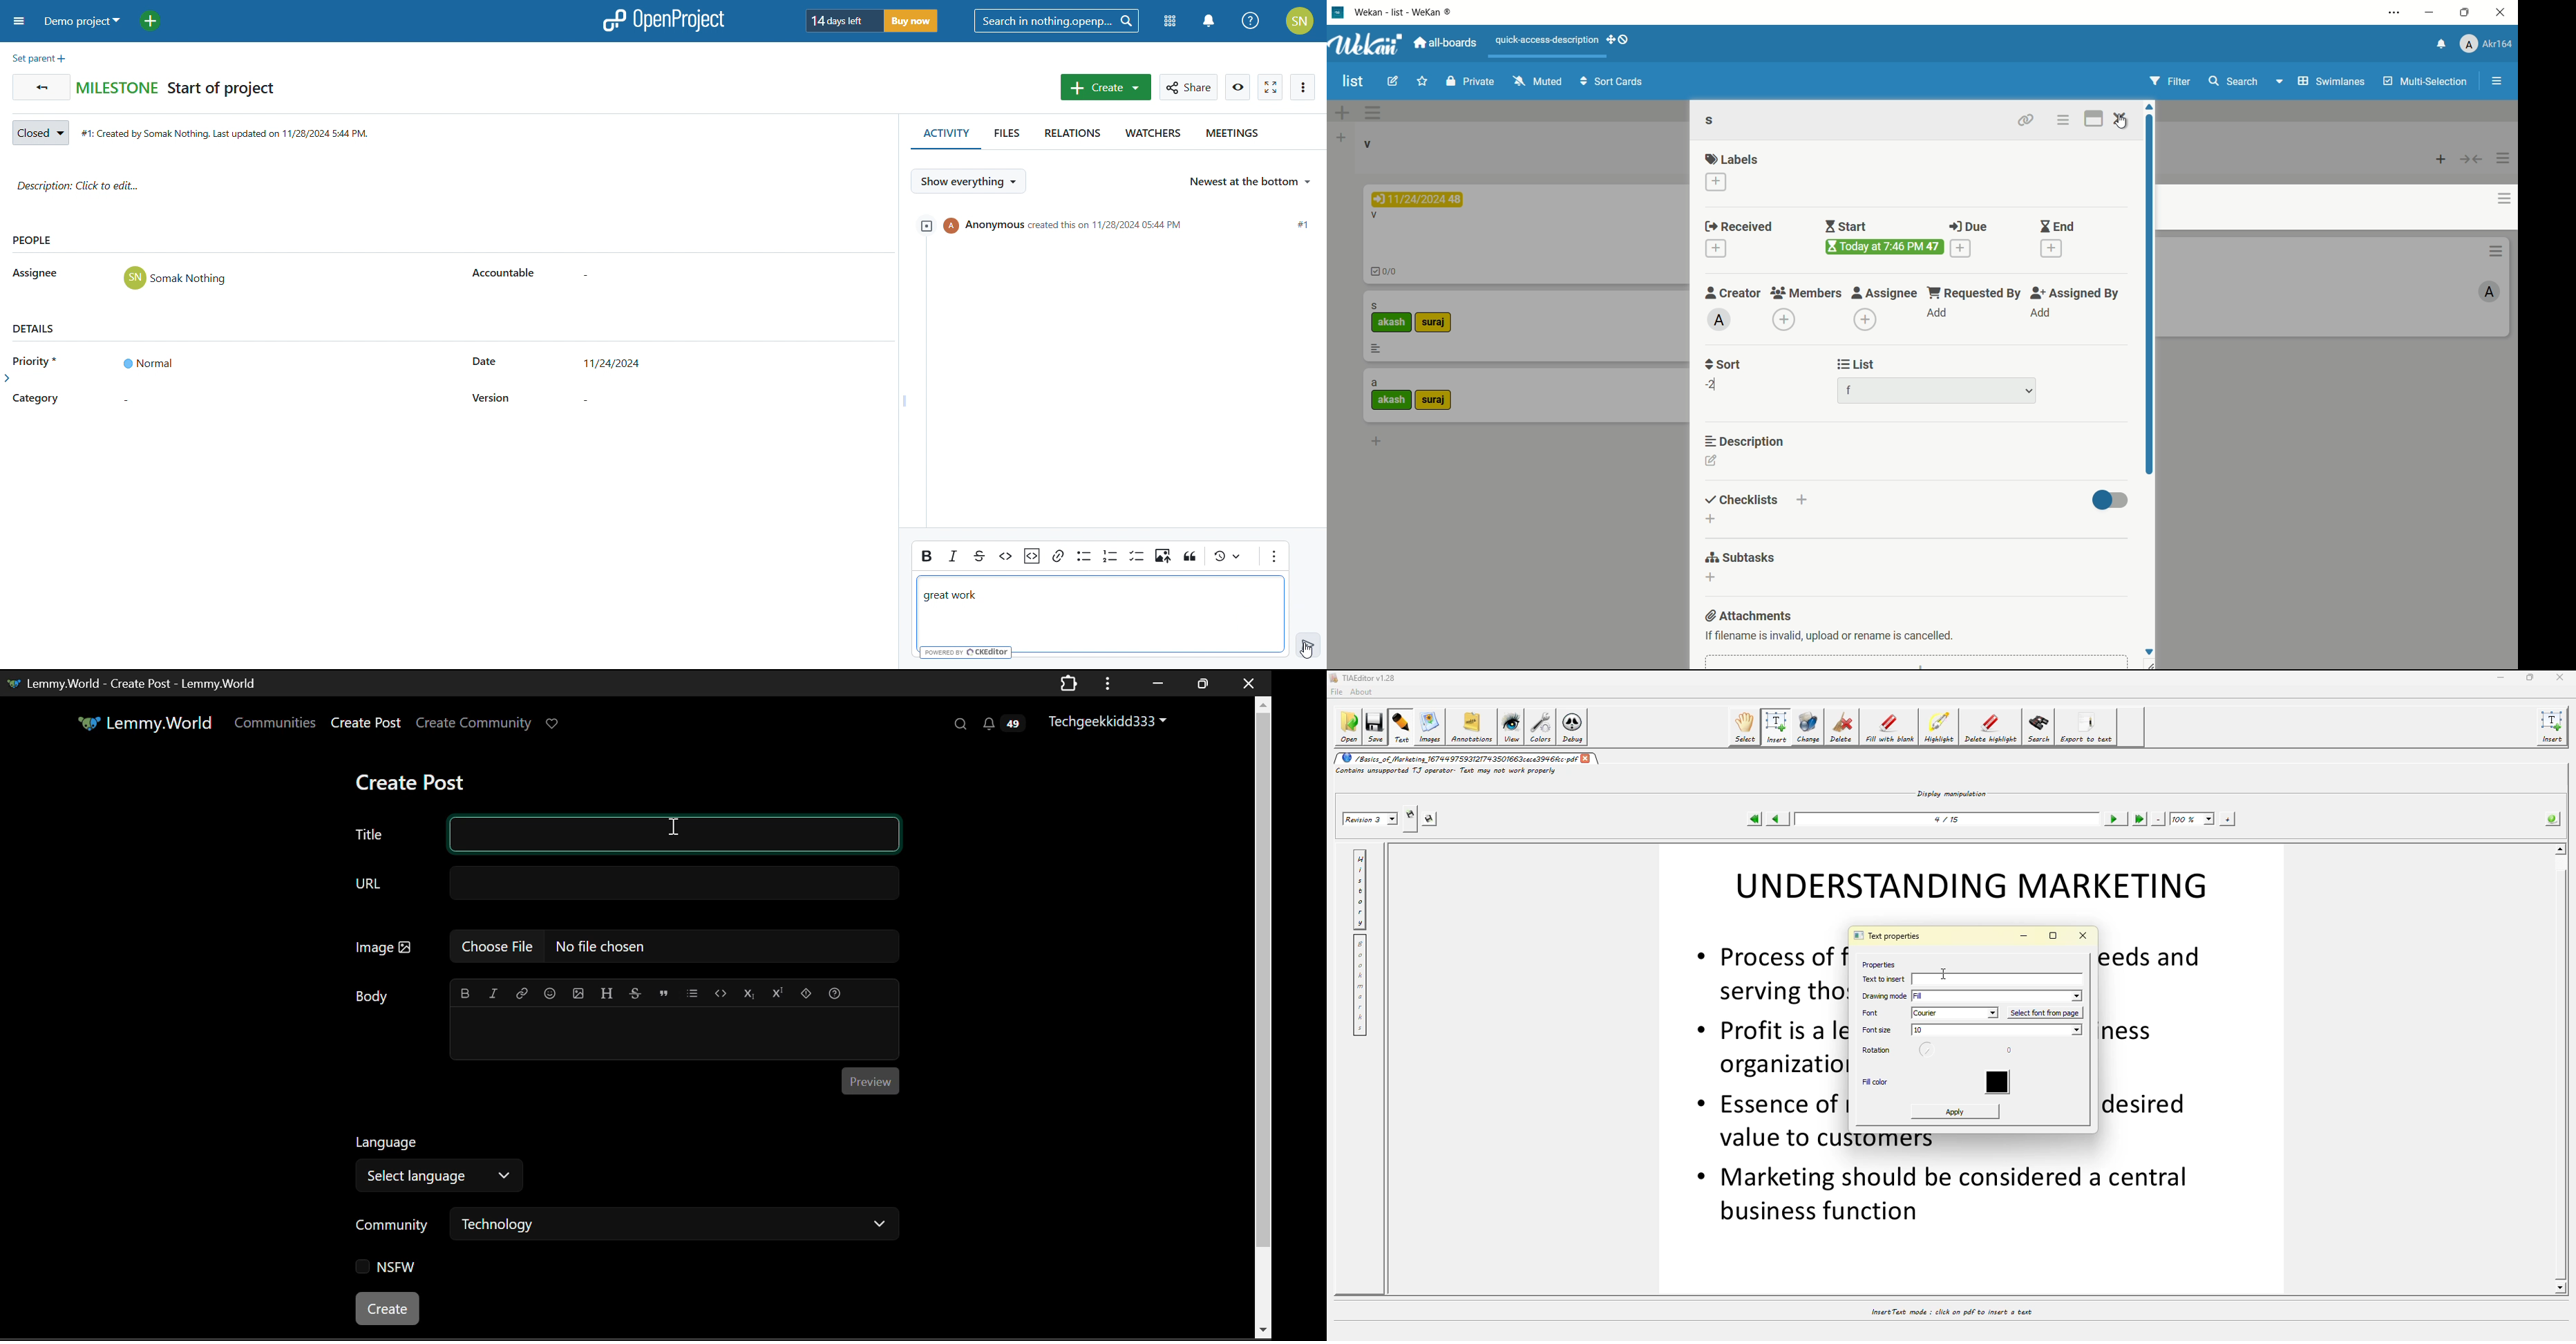 The height and width of the screenshot is (1344, 2576). Describe the element at coordinates (1342, 114) in the screenshot. I see `add swimlane` at that location.